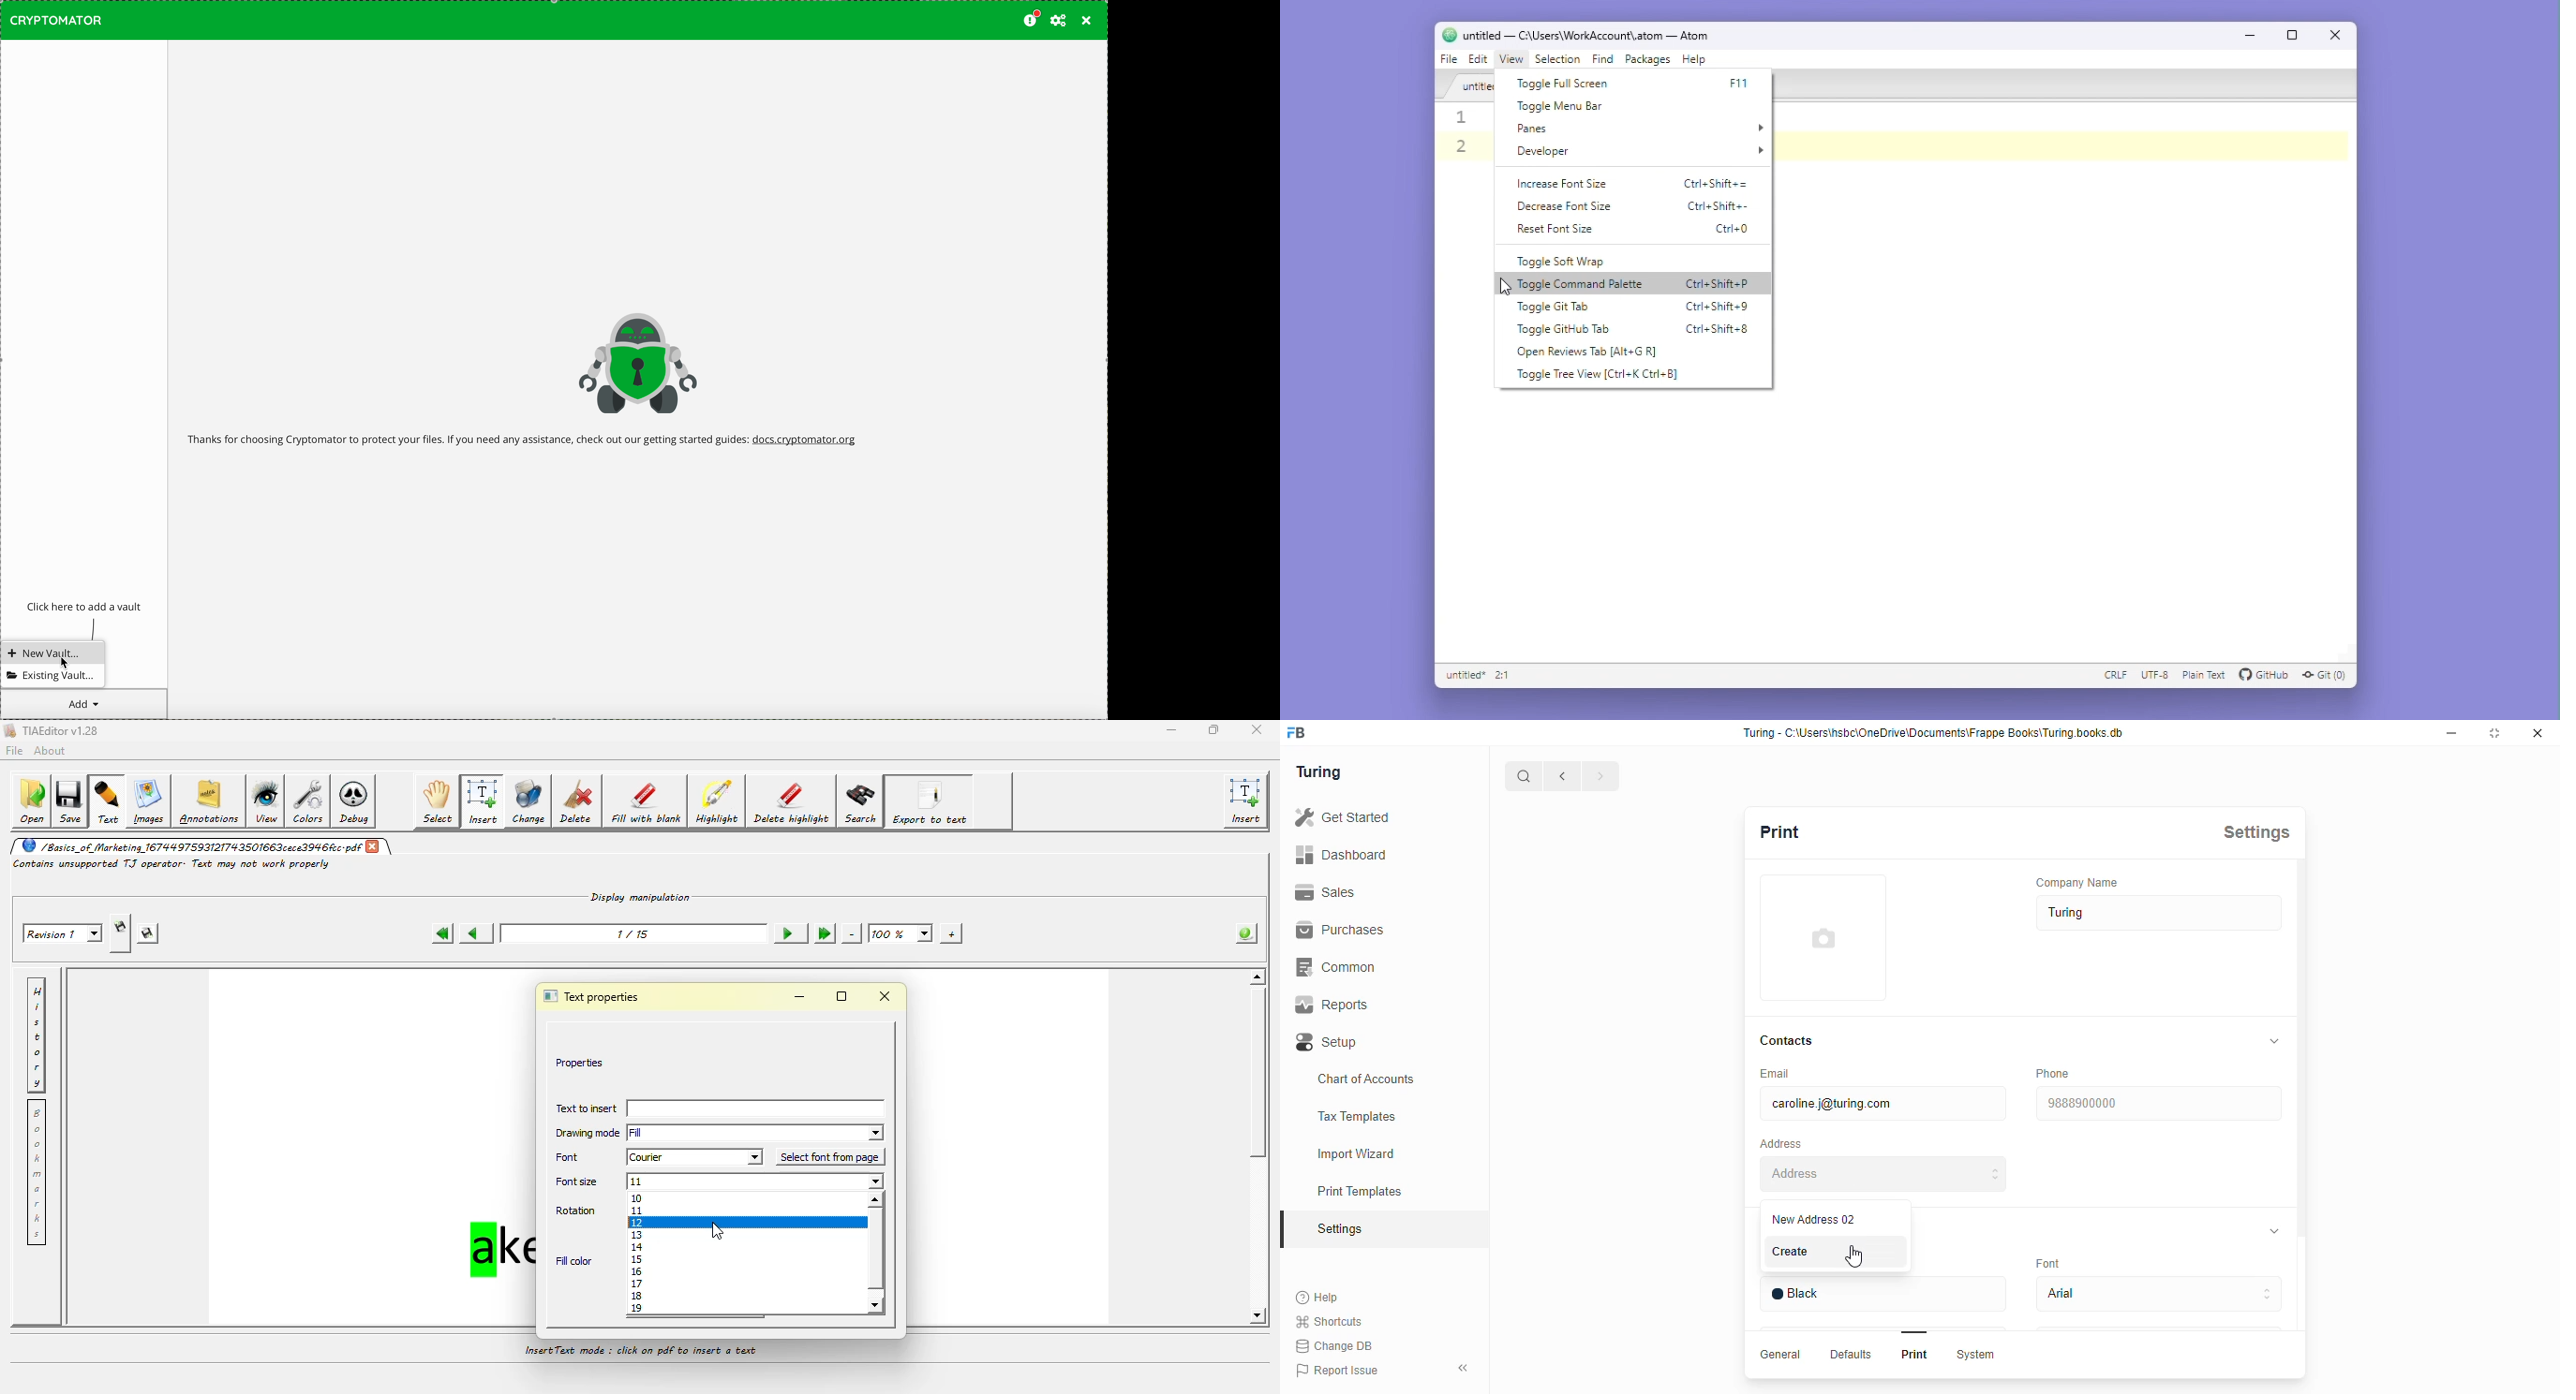  Describe the element at coordinates (1329, 1323) in the screenshot. I see `shortcuts` at that location.